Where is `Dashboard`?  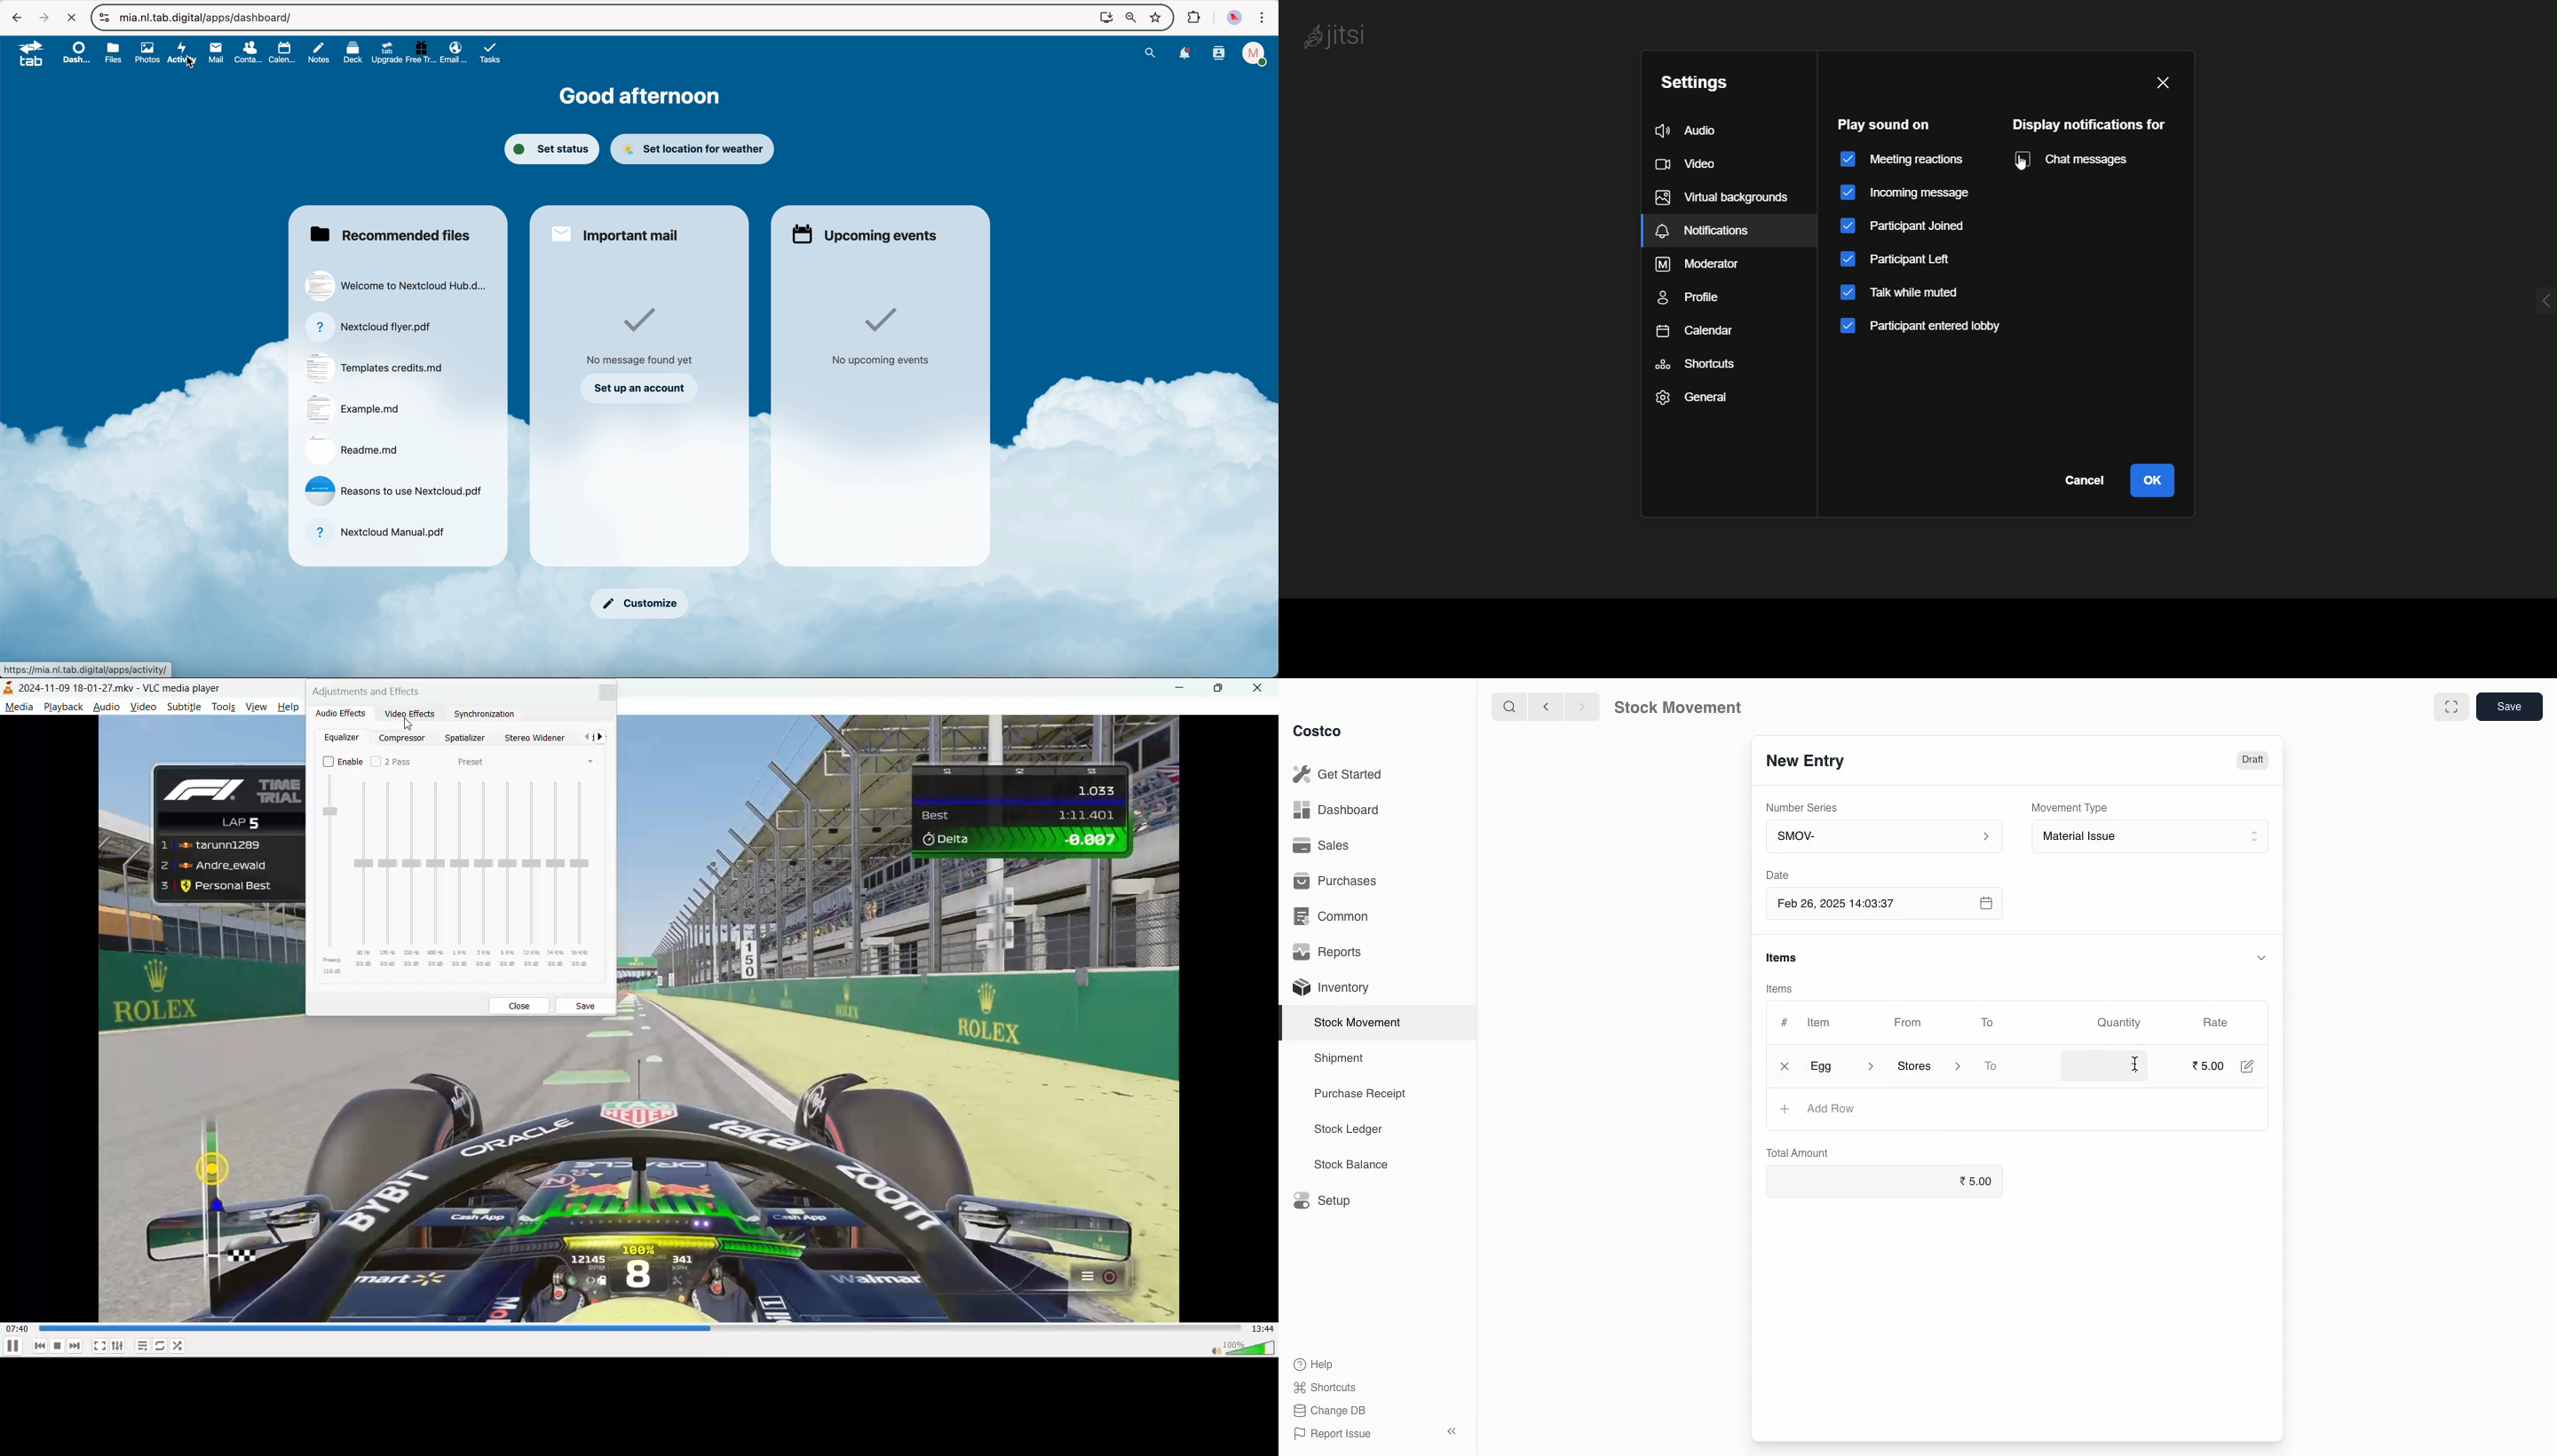 Dashboard is located at coordinates (1338, 811).